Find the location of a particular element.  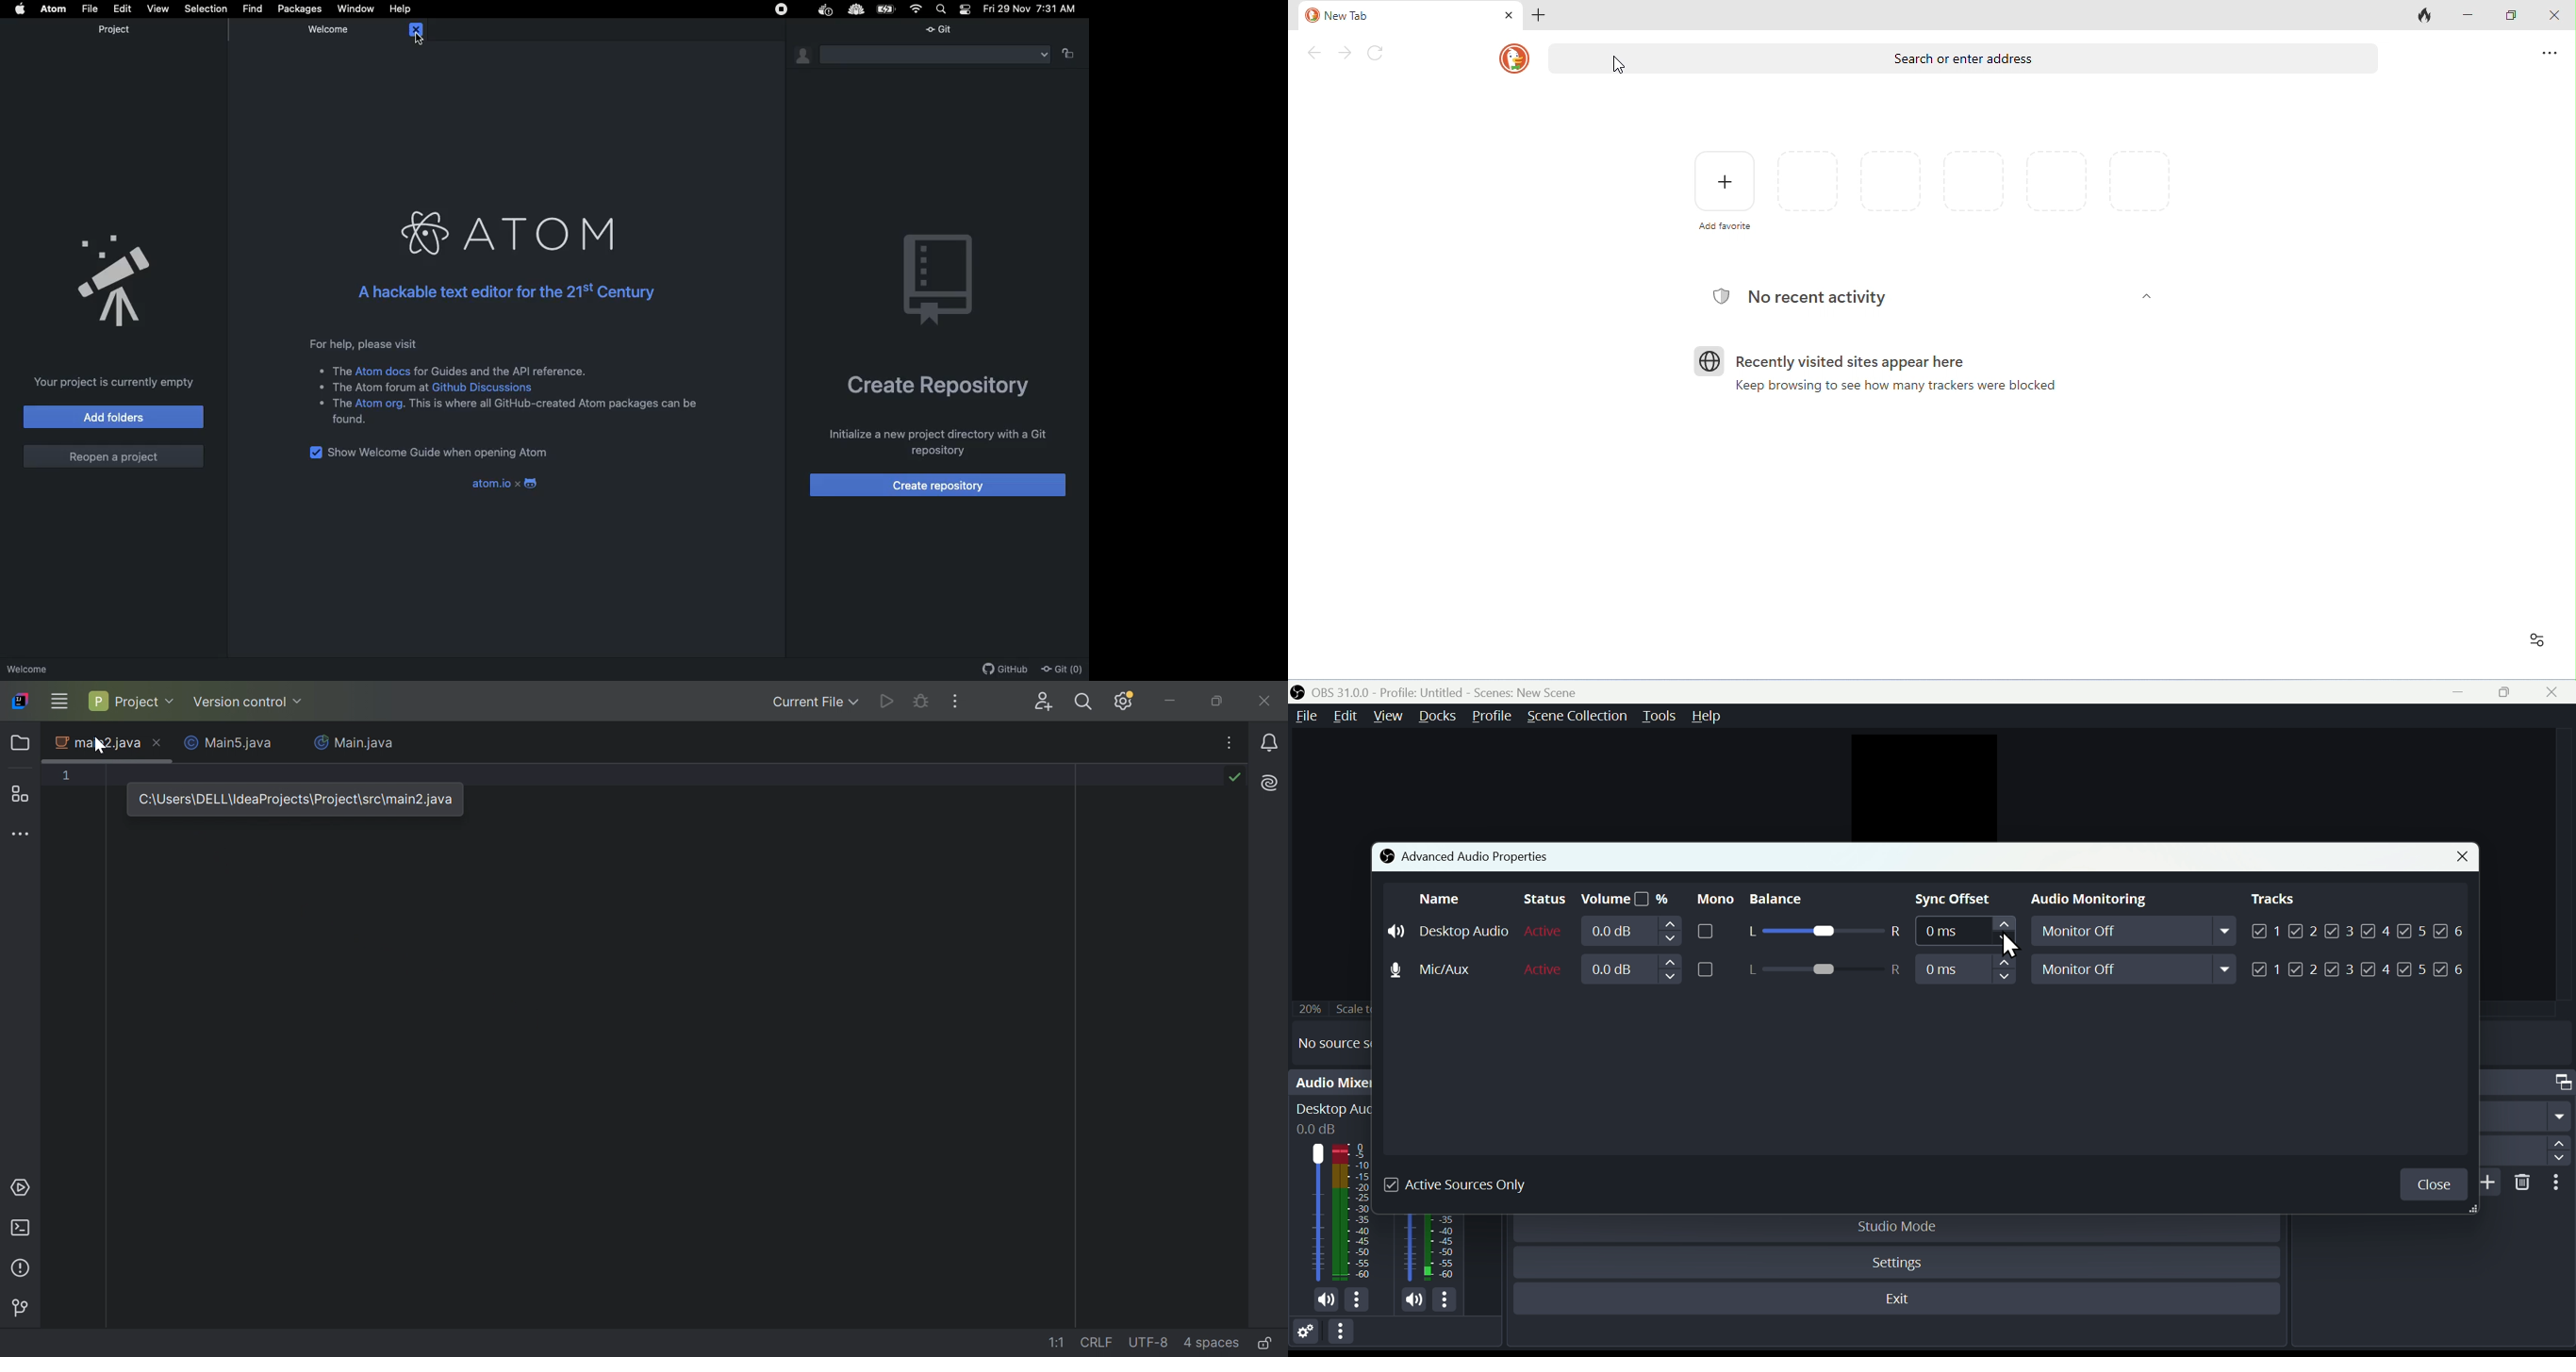

Active is located at coordinates (1545, 968).